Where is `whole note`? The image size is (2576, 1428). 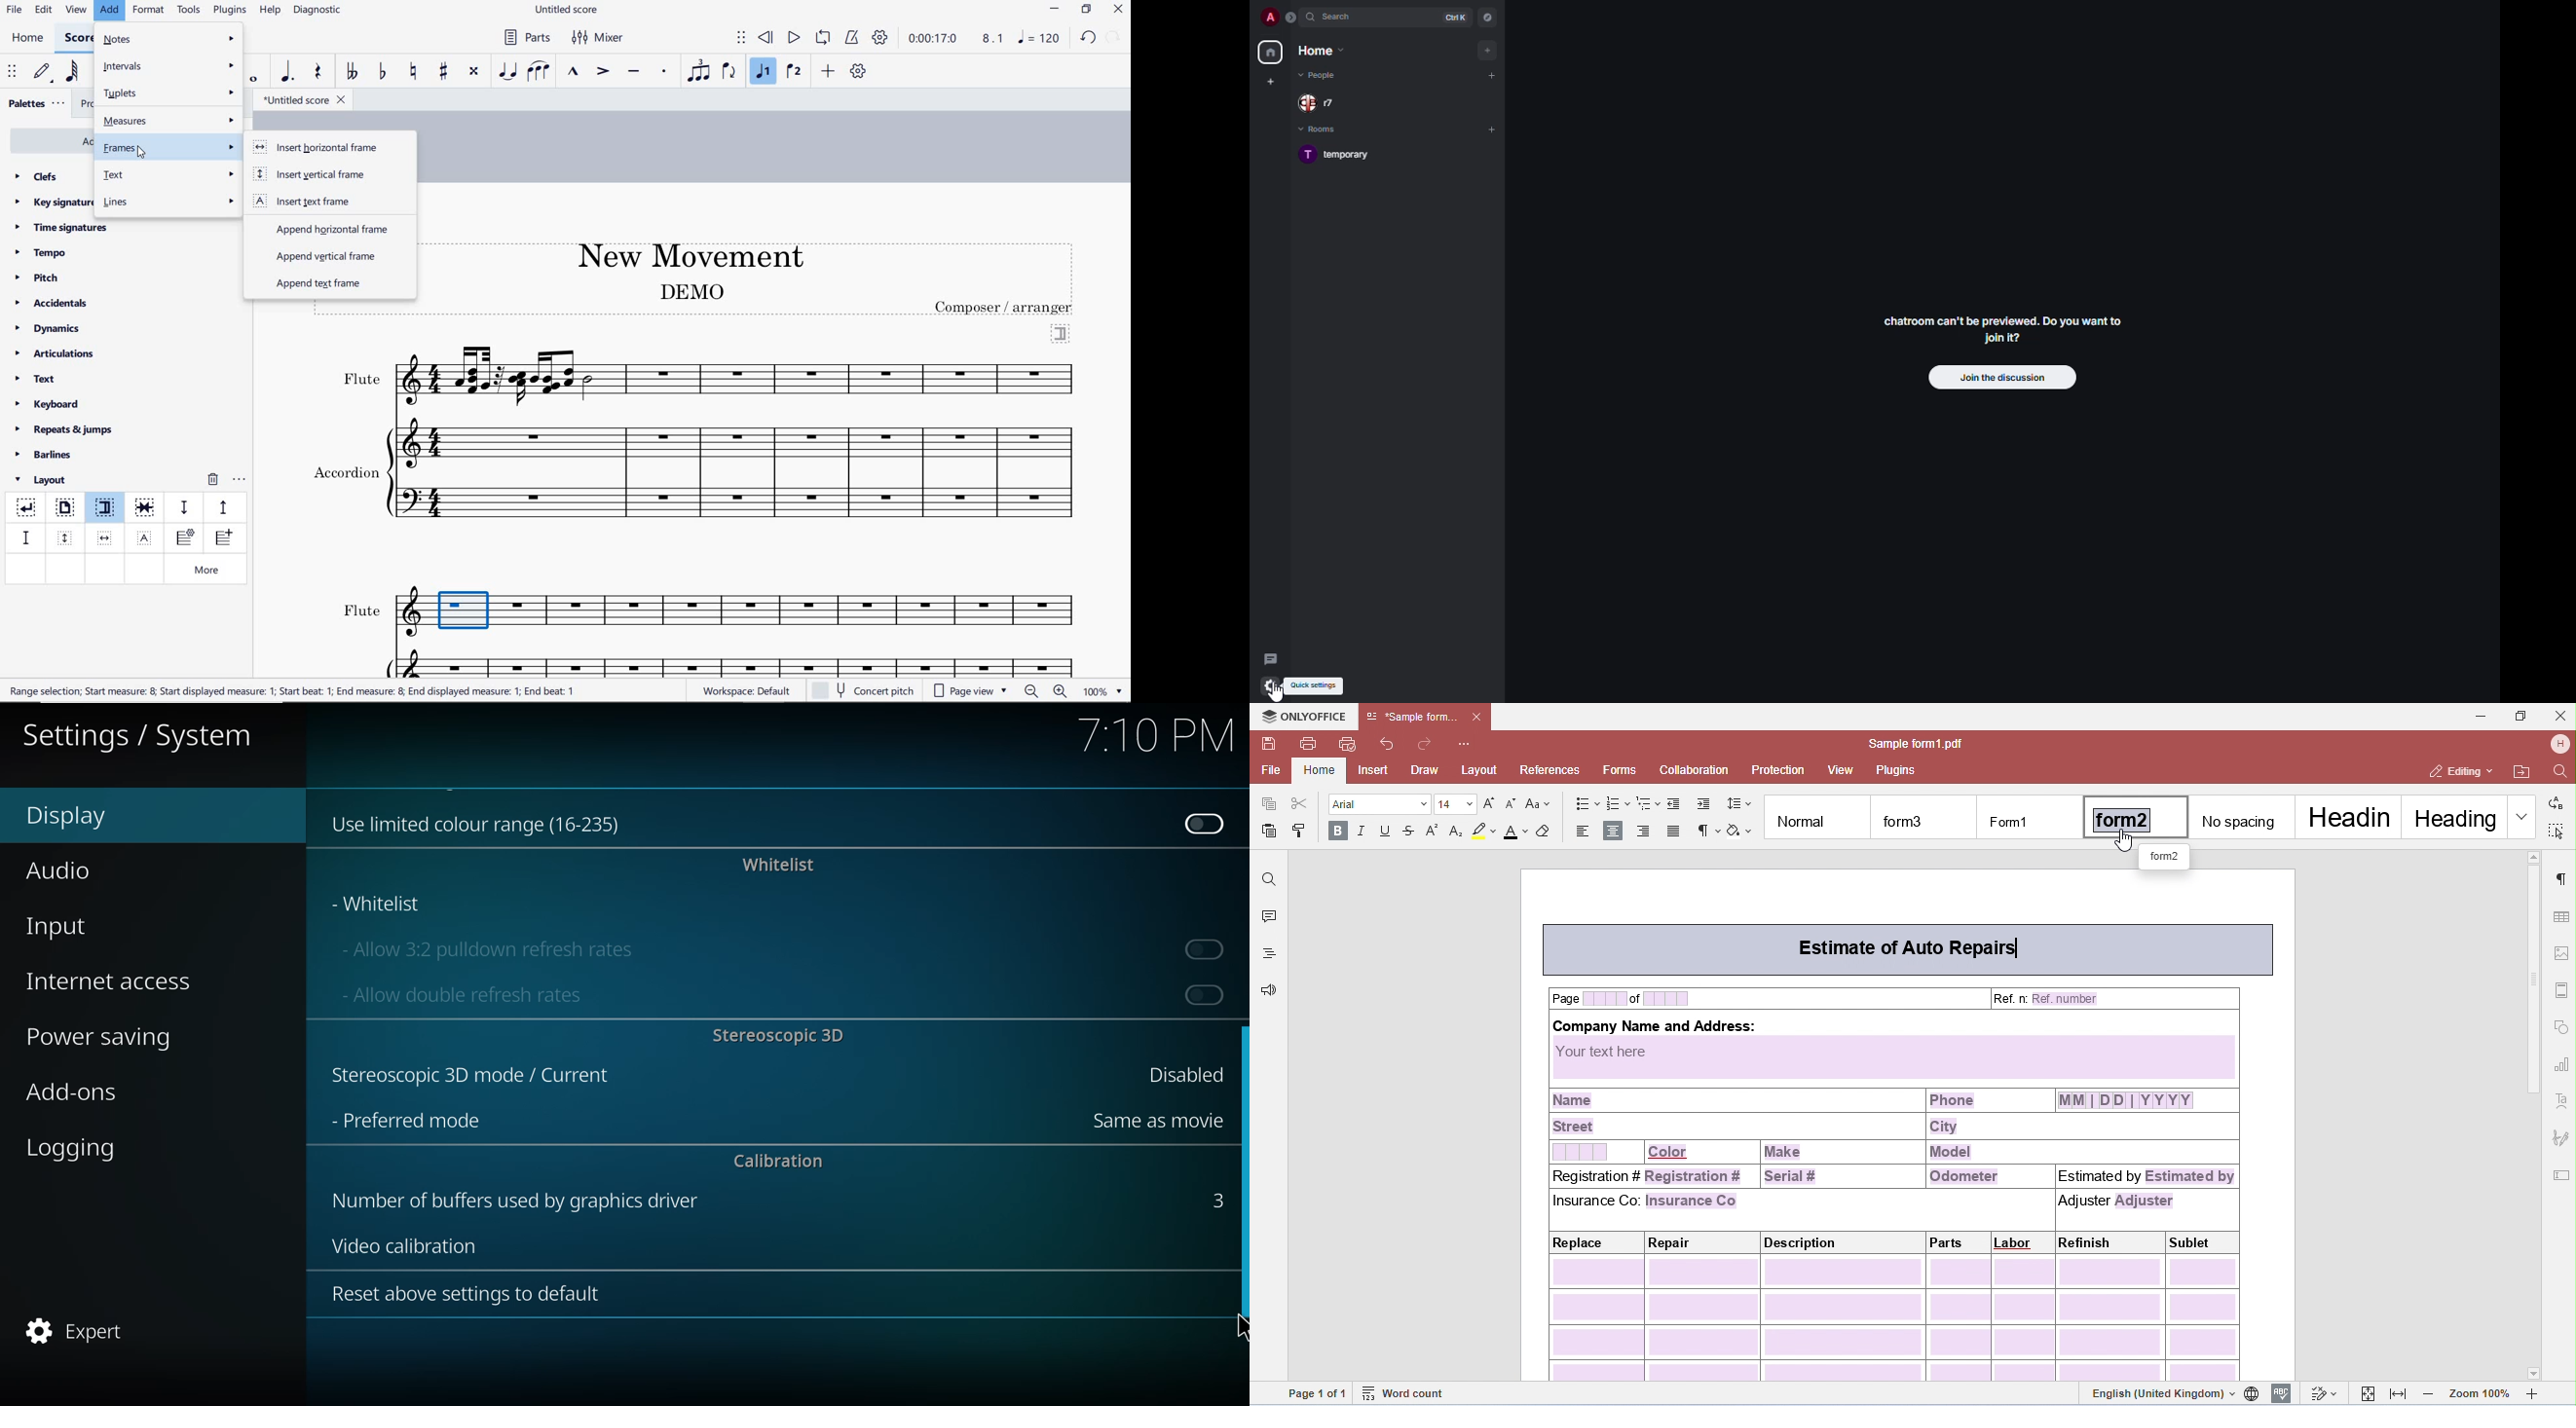
whole note is located at coordinates (255, 79).